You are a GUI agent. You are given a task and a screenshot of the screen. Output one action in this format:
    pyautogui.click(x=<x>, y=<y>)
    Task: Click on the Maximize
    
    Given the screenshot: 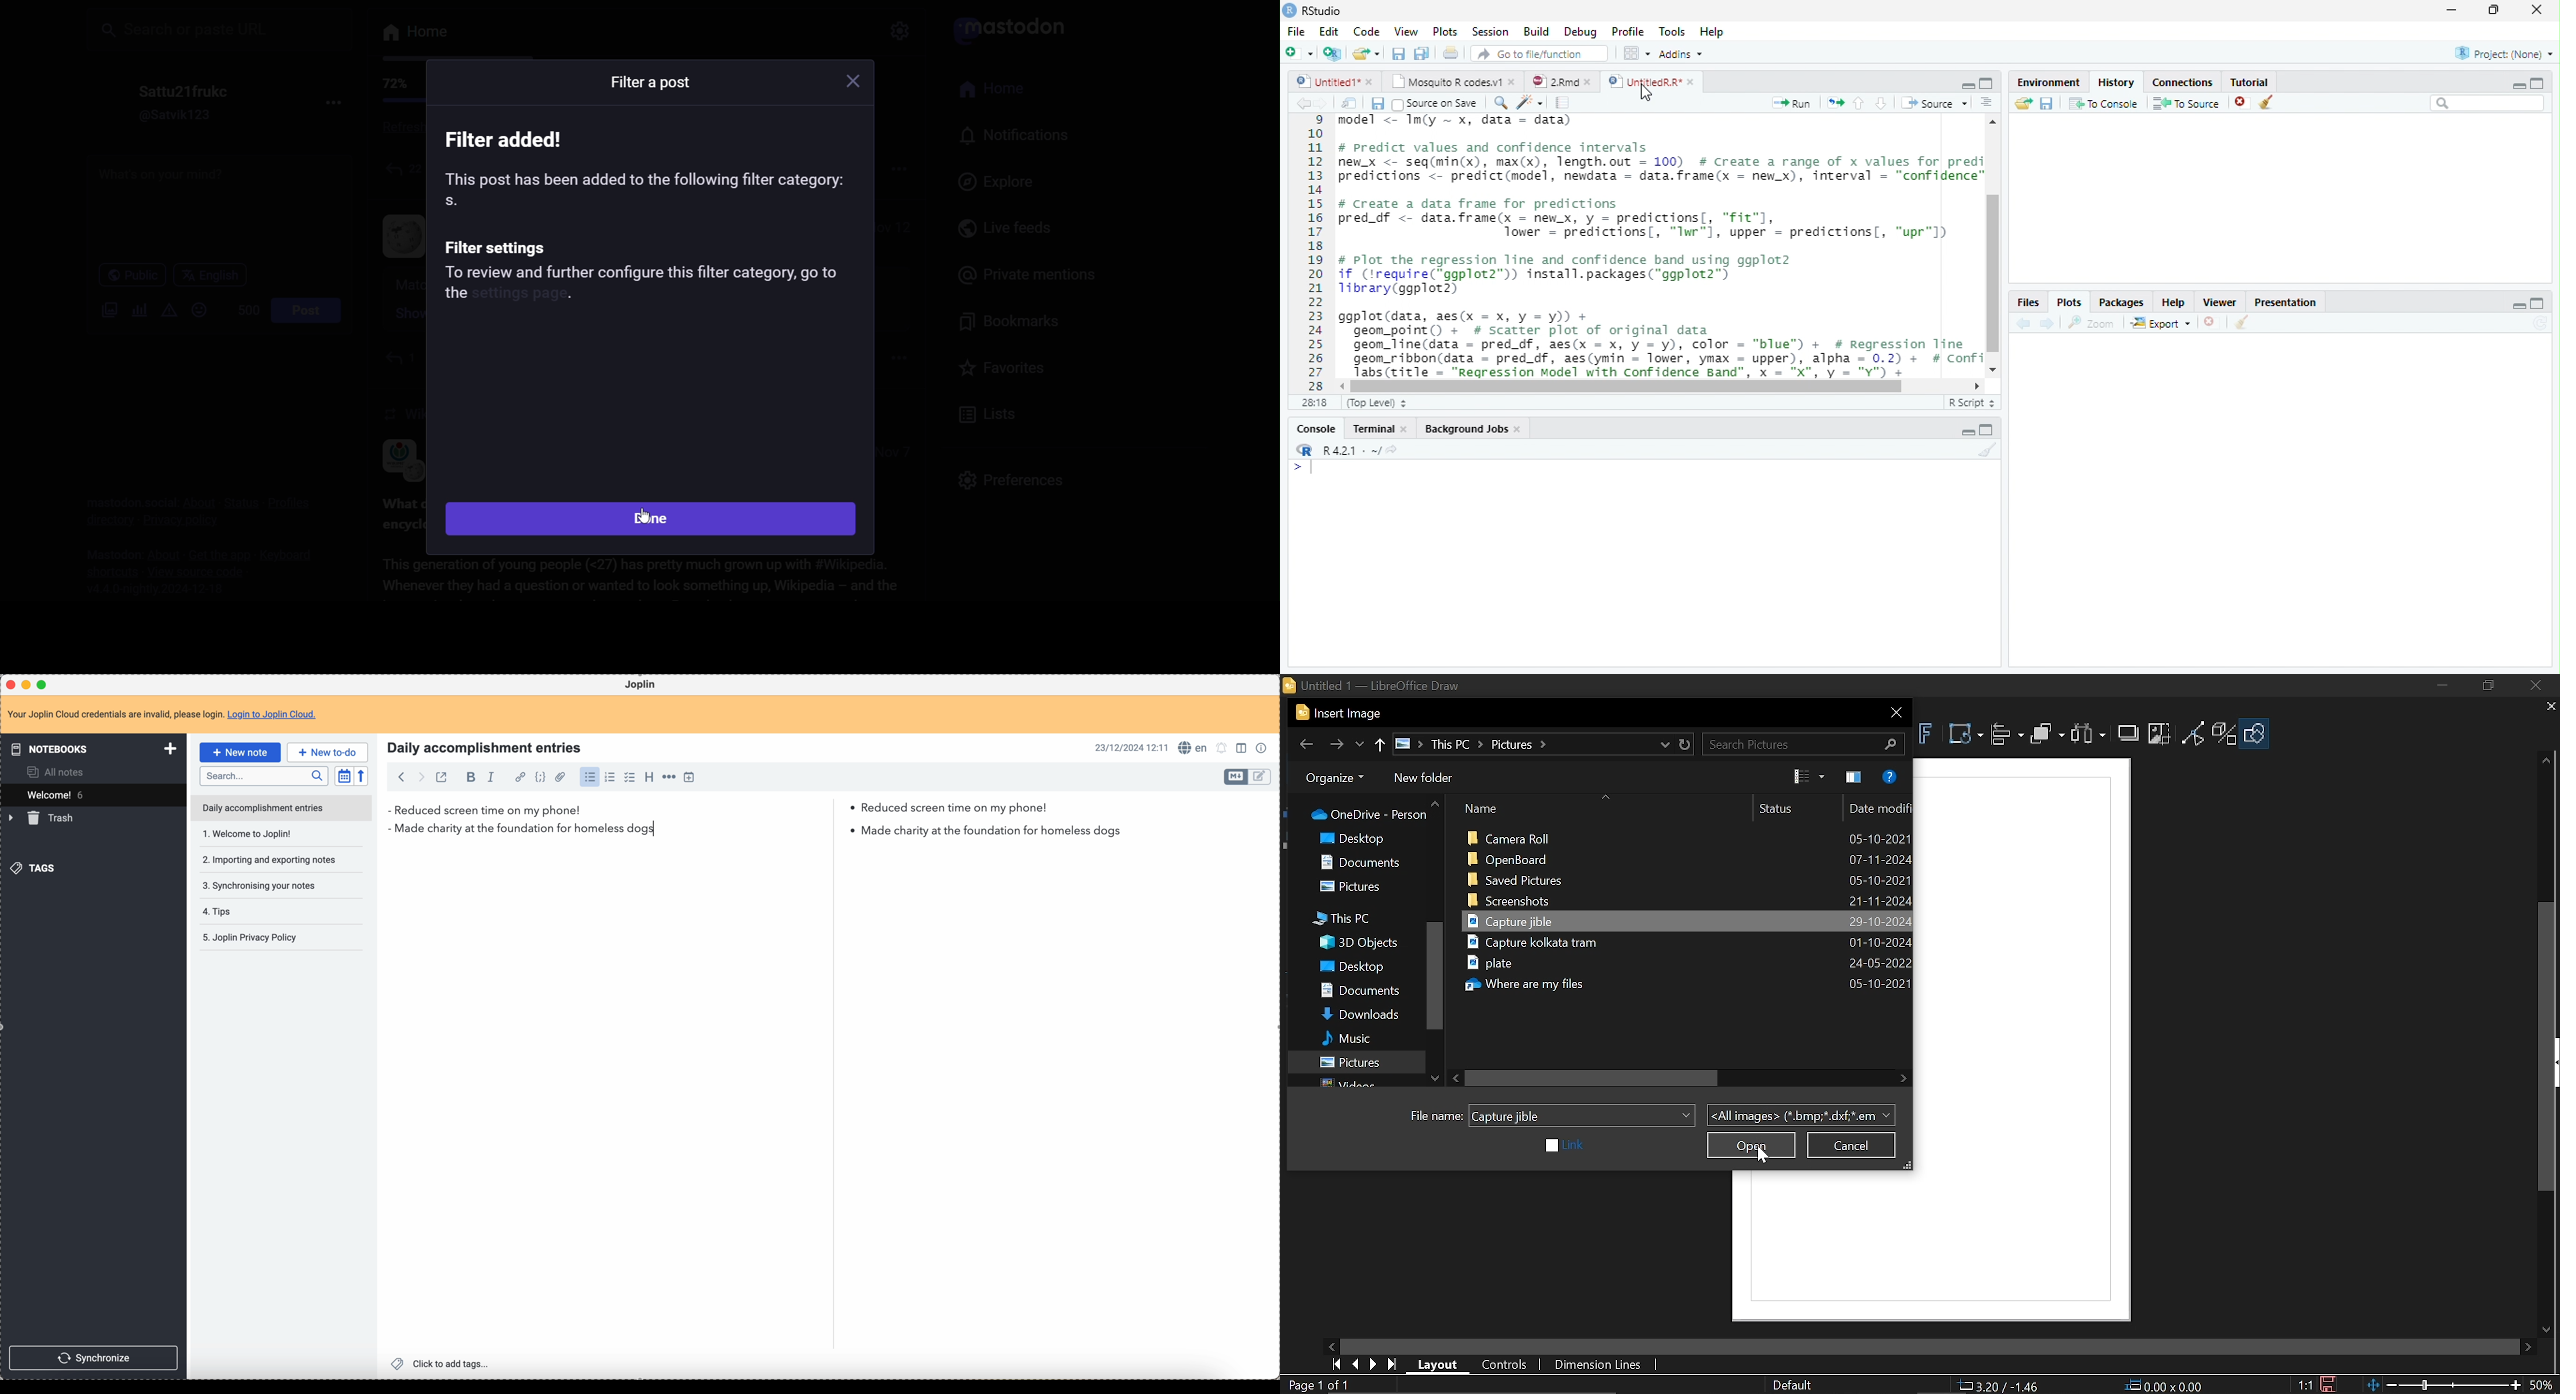 What is the action you would take?
    pyautogui.click(x=1987, y=430)
    